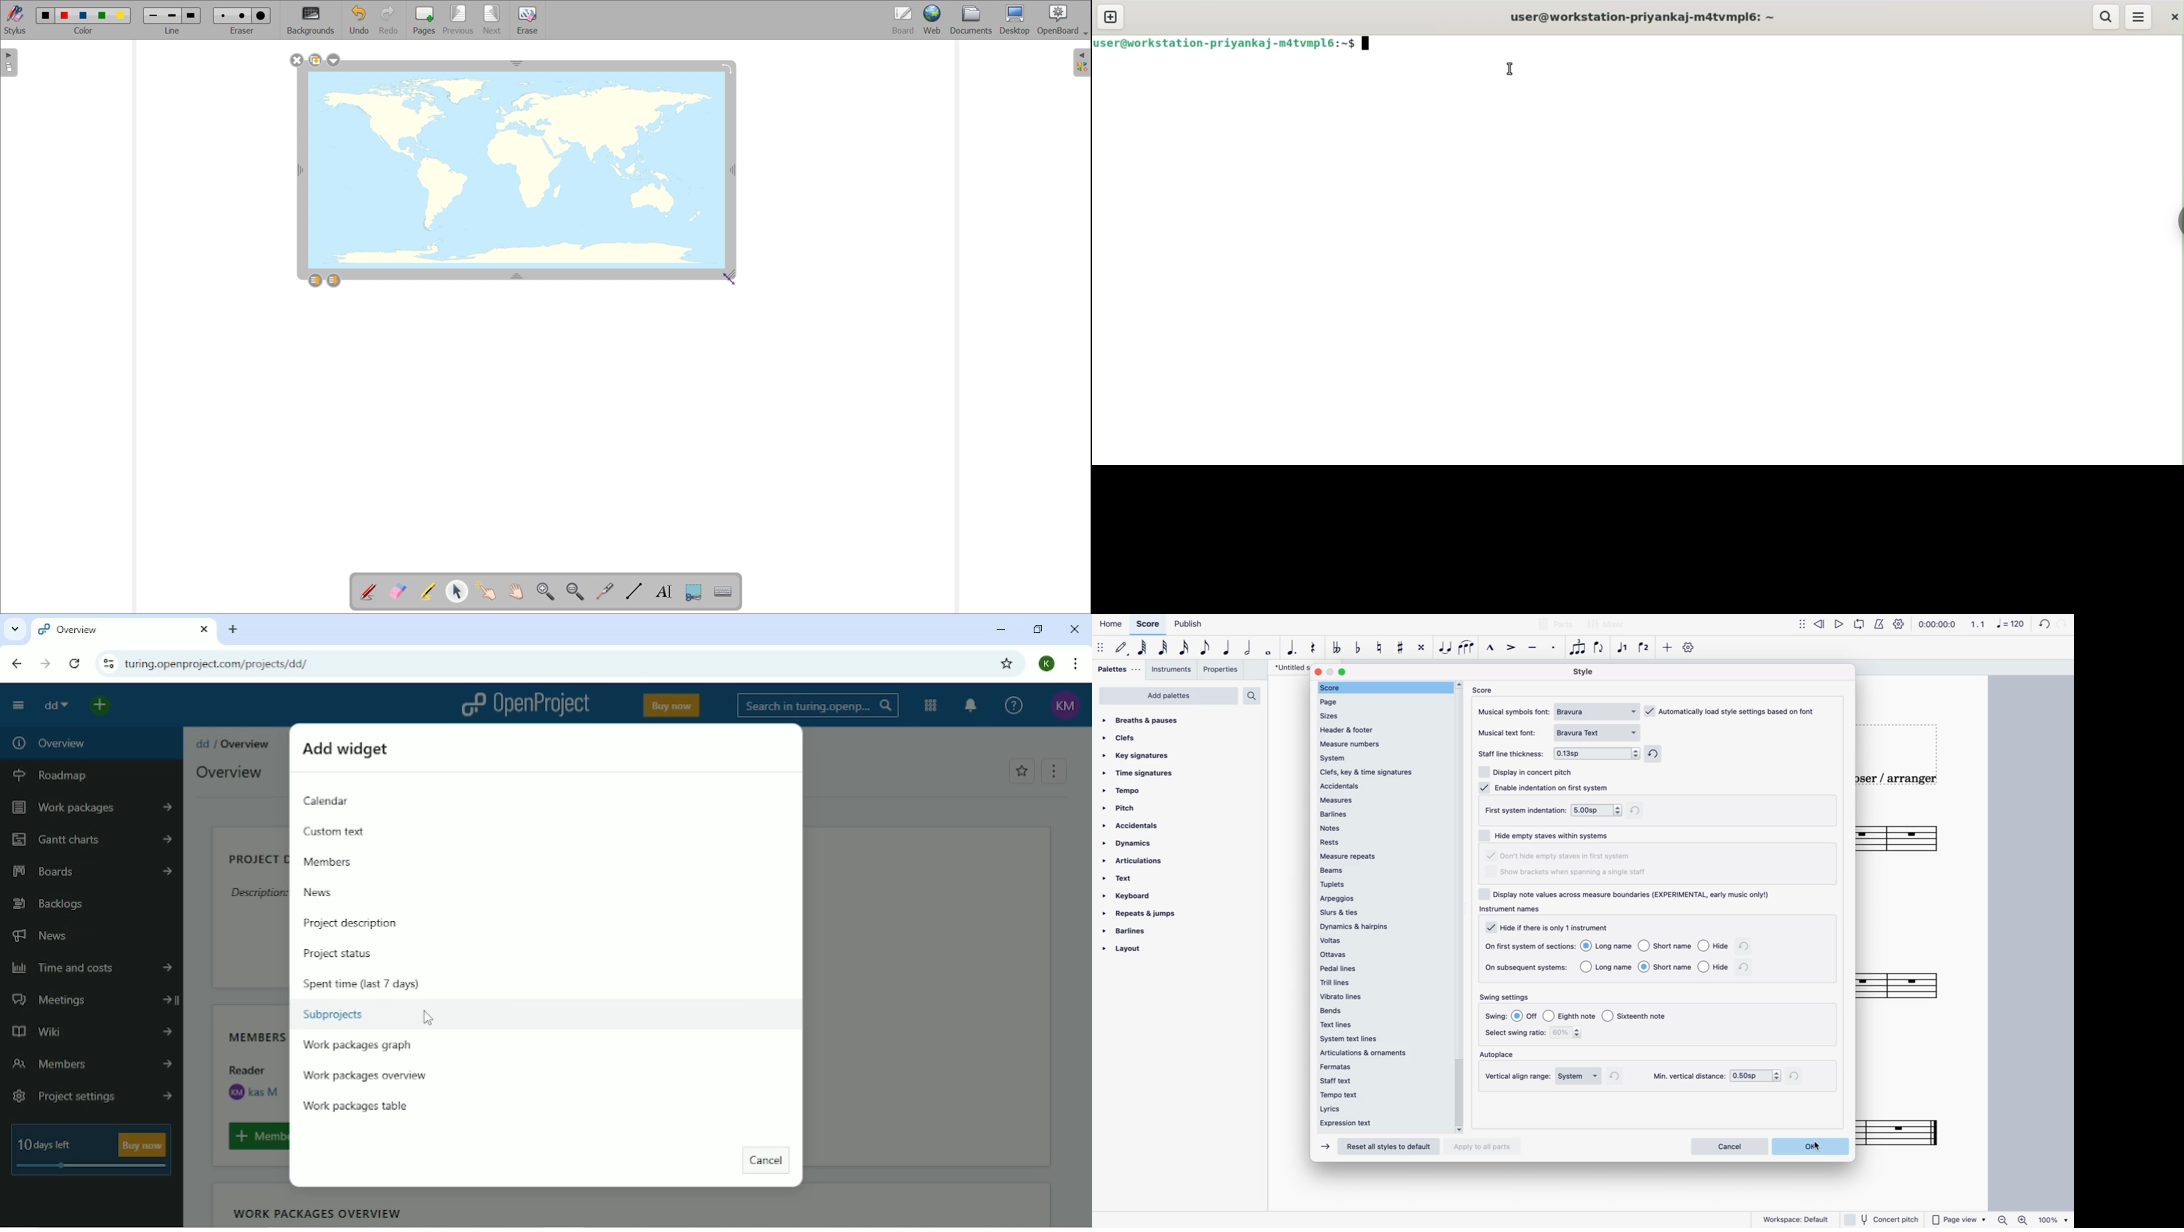  I want to click on Cancel, so click(764, 1161).